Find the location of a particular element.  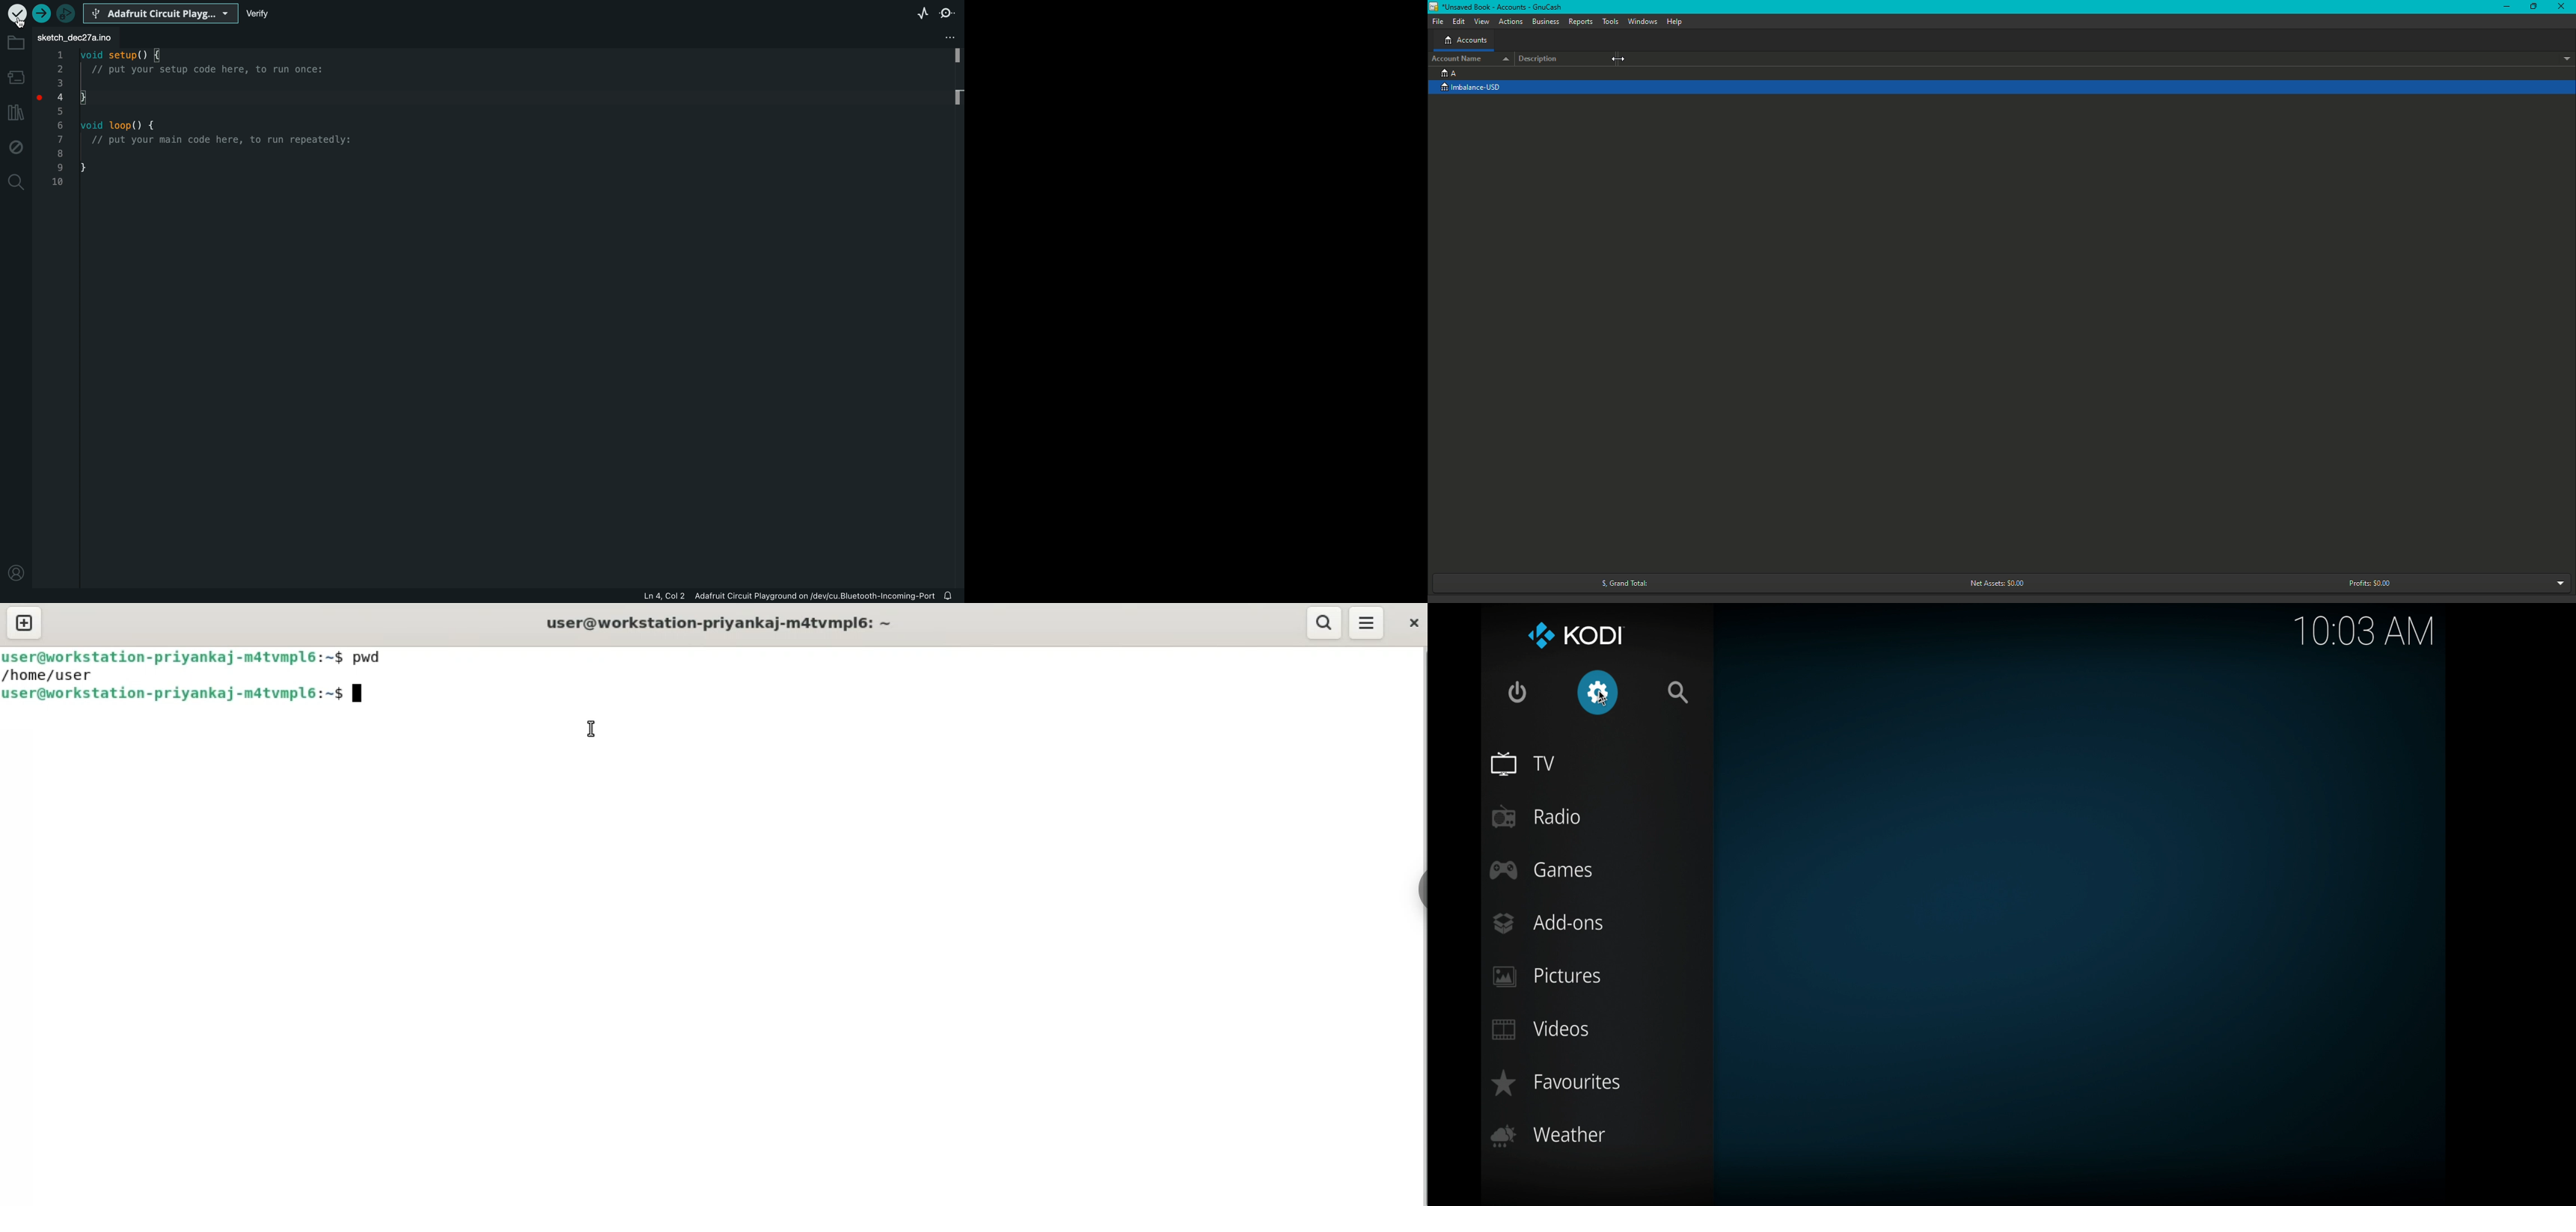

clicked is located at coordinates (18, 16).